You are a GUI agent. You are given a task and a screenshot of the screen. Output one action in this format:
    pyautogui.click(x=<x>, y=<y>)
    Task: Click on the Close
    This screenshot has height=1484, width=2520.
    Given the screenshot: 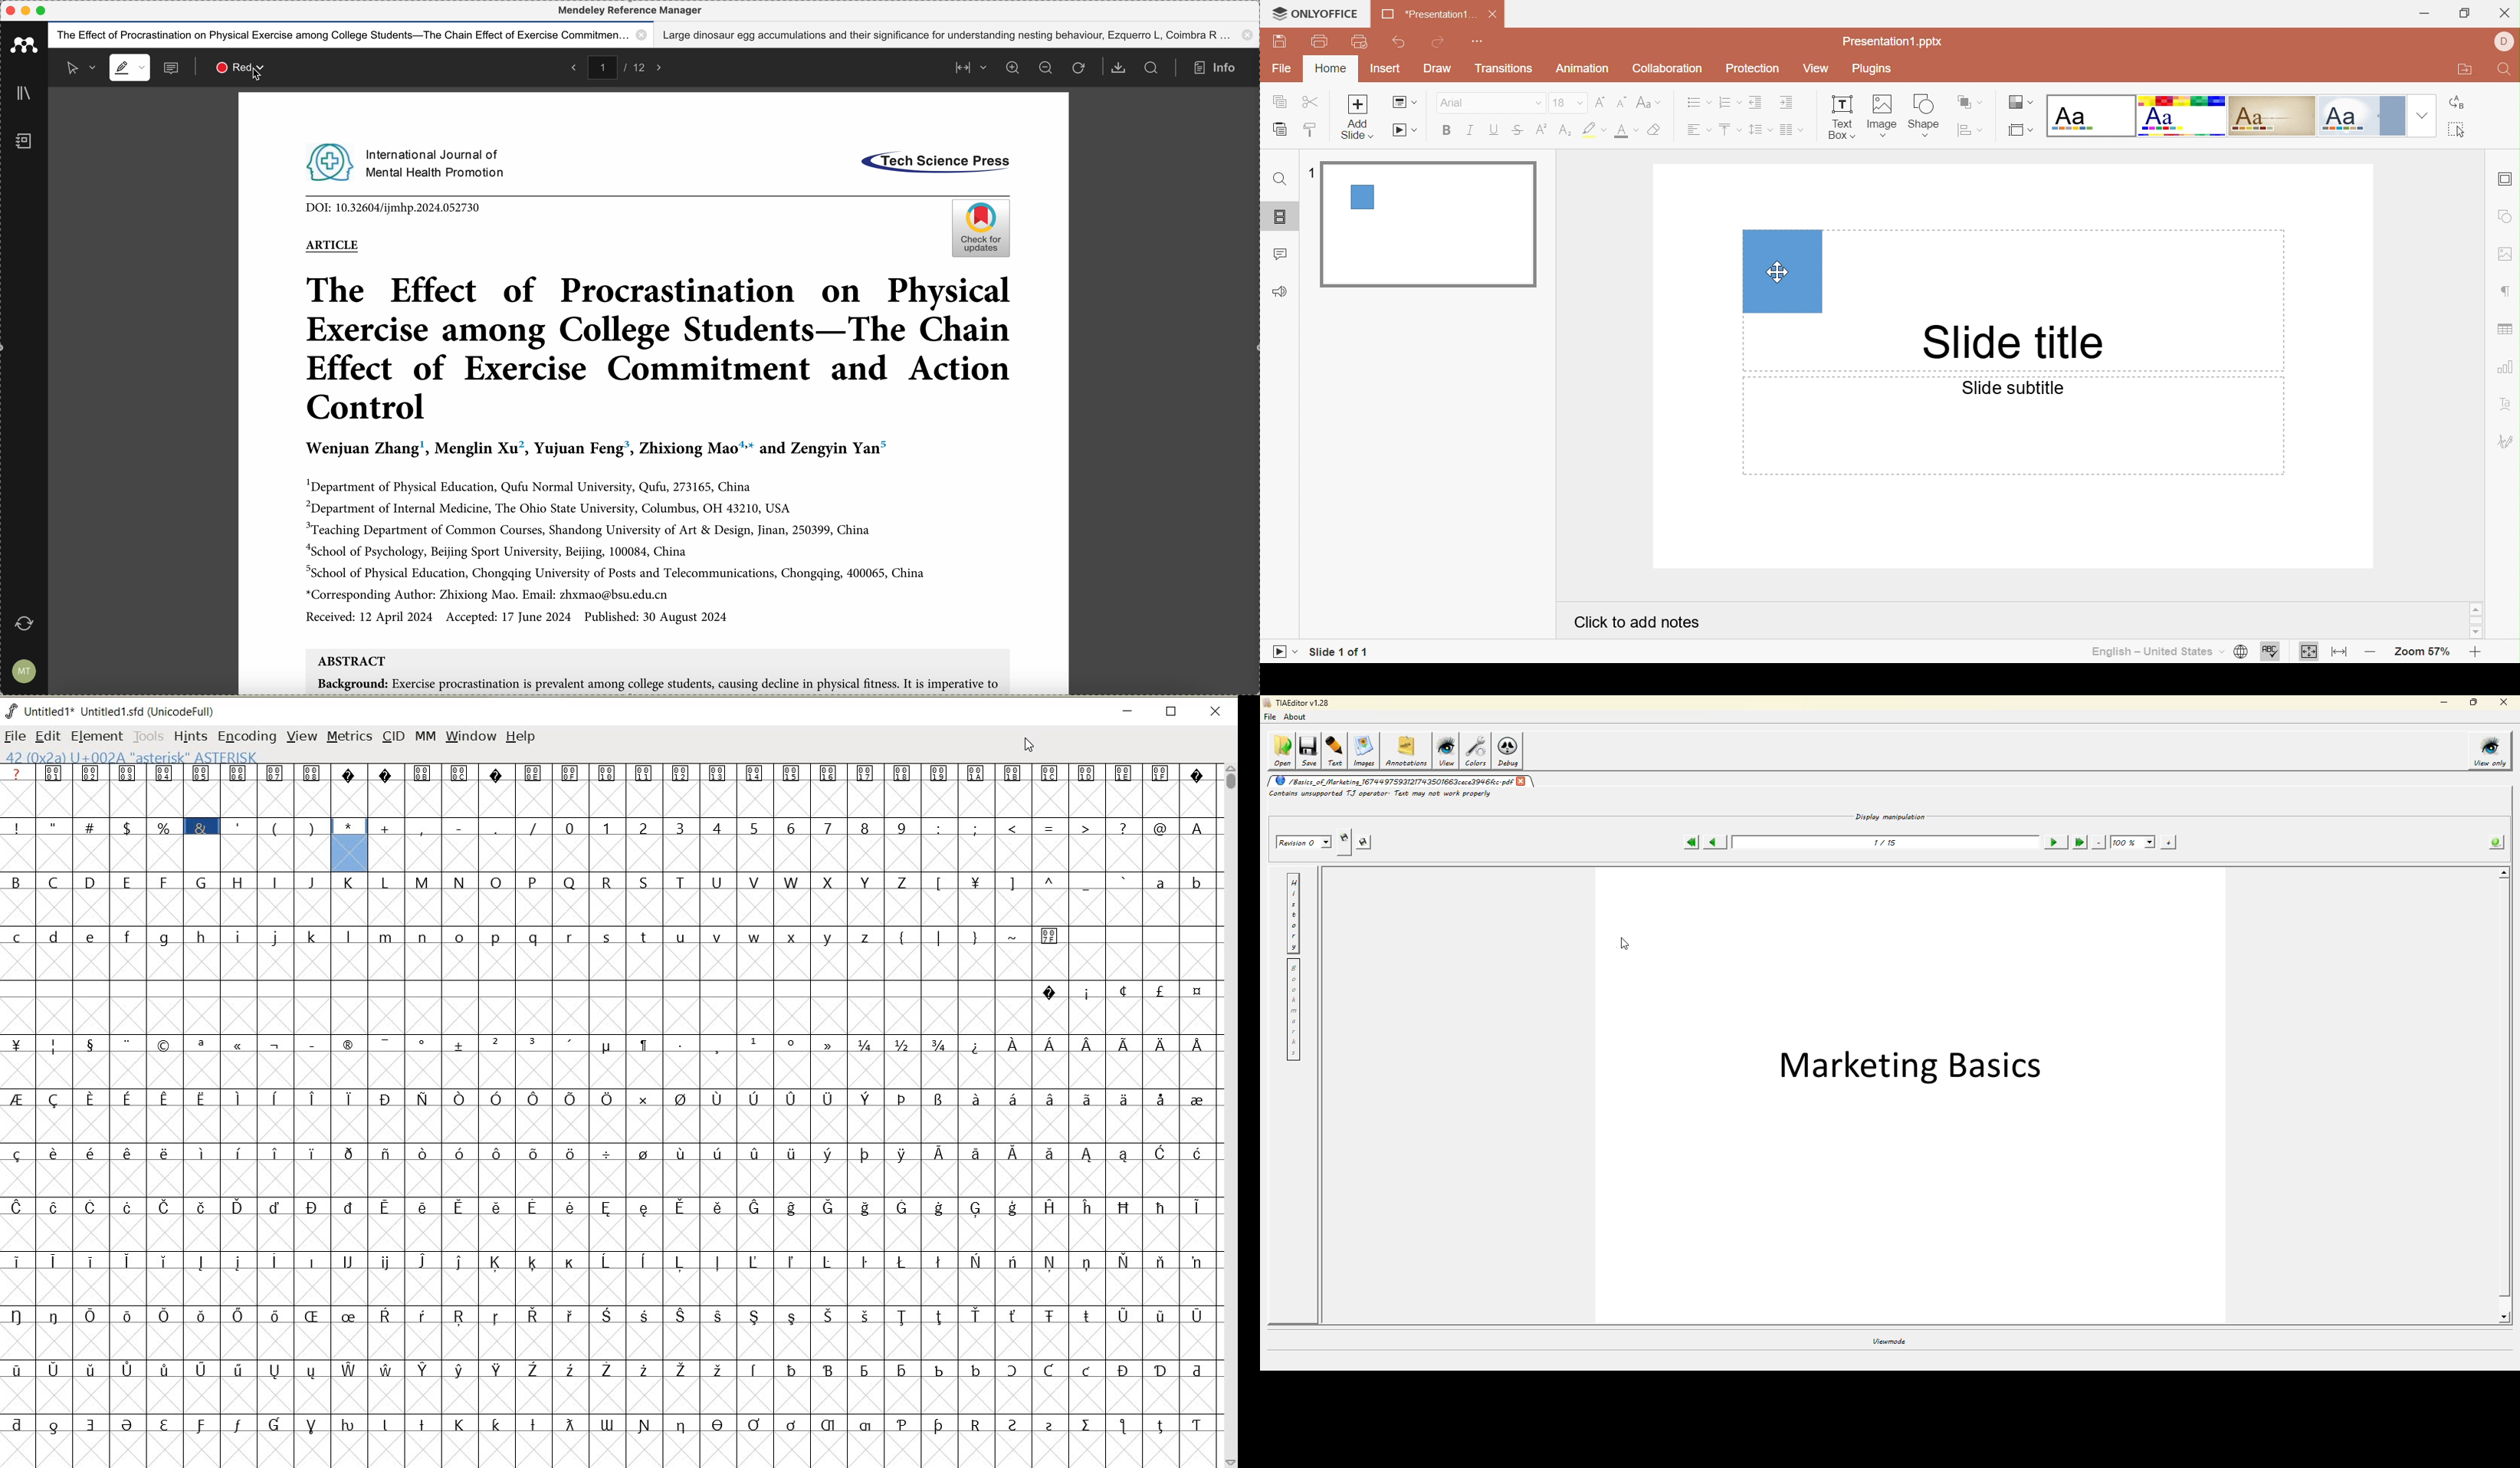 What is the action you would take?
    pyautogui.click(x=2505, y=14)
    